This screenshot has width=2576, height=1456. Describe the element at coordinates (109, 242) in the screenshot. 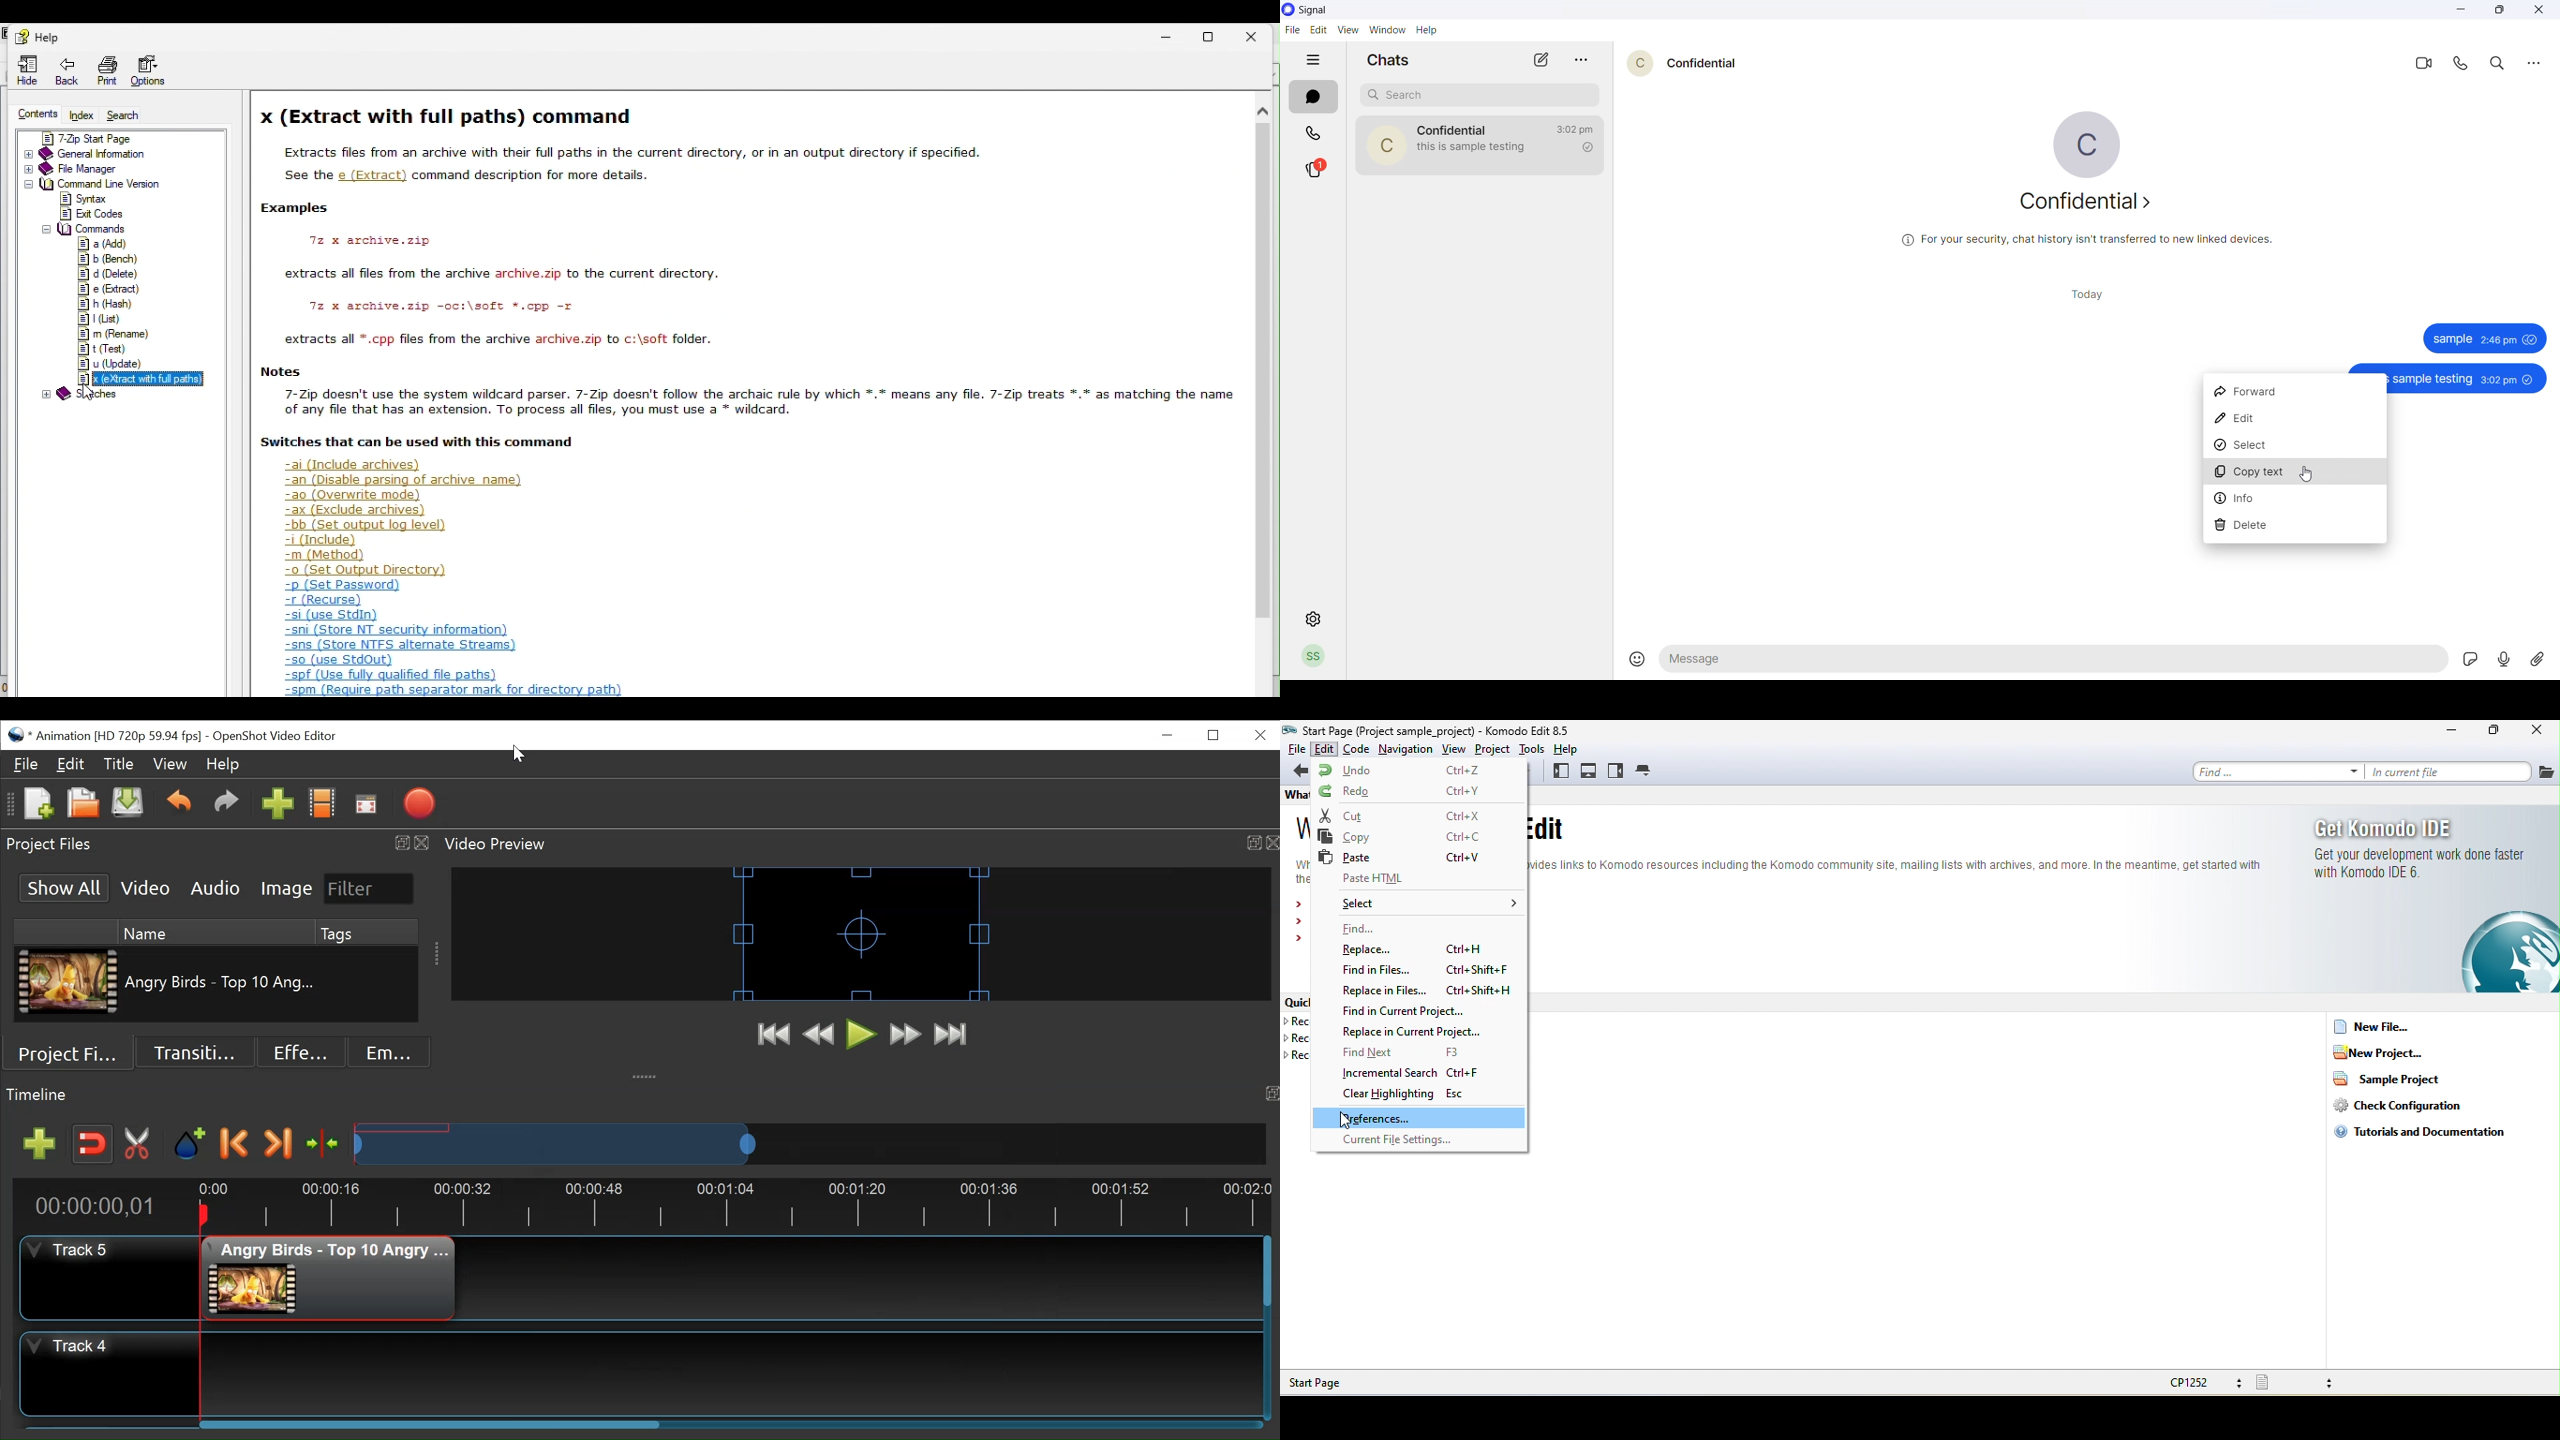

I see `a (Add)` at that location.